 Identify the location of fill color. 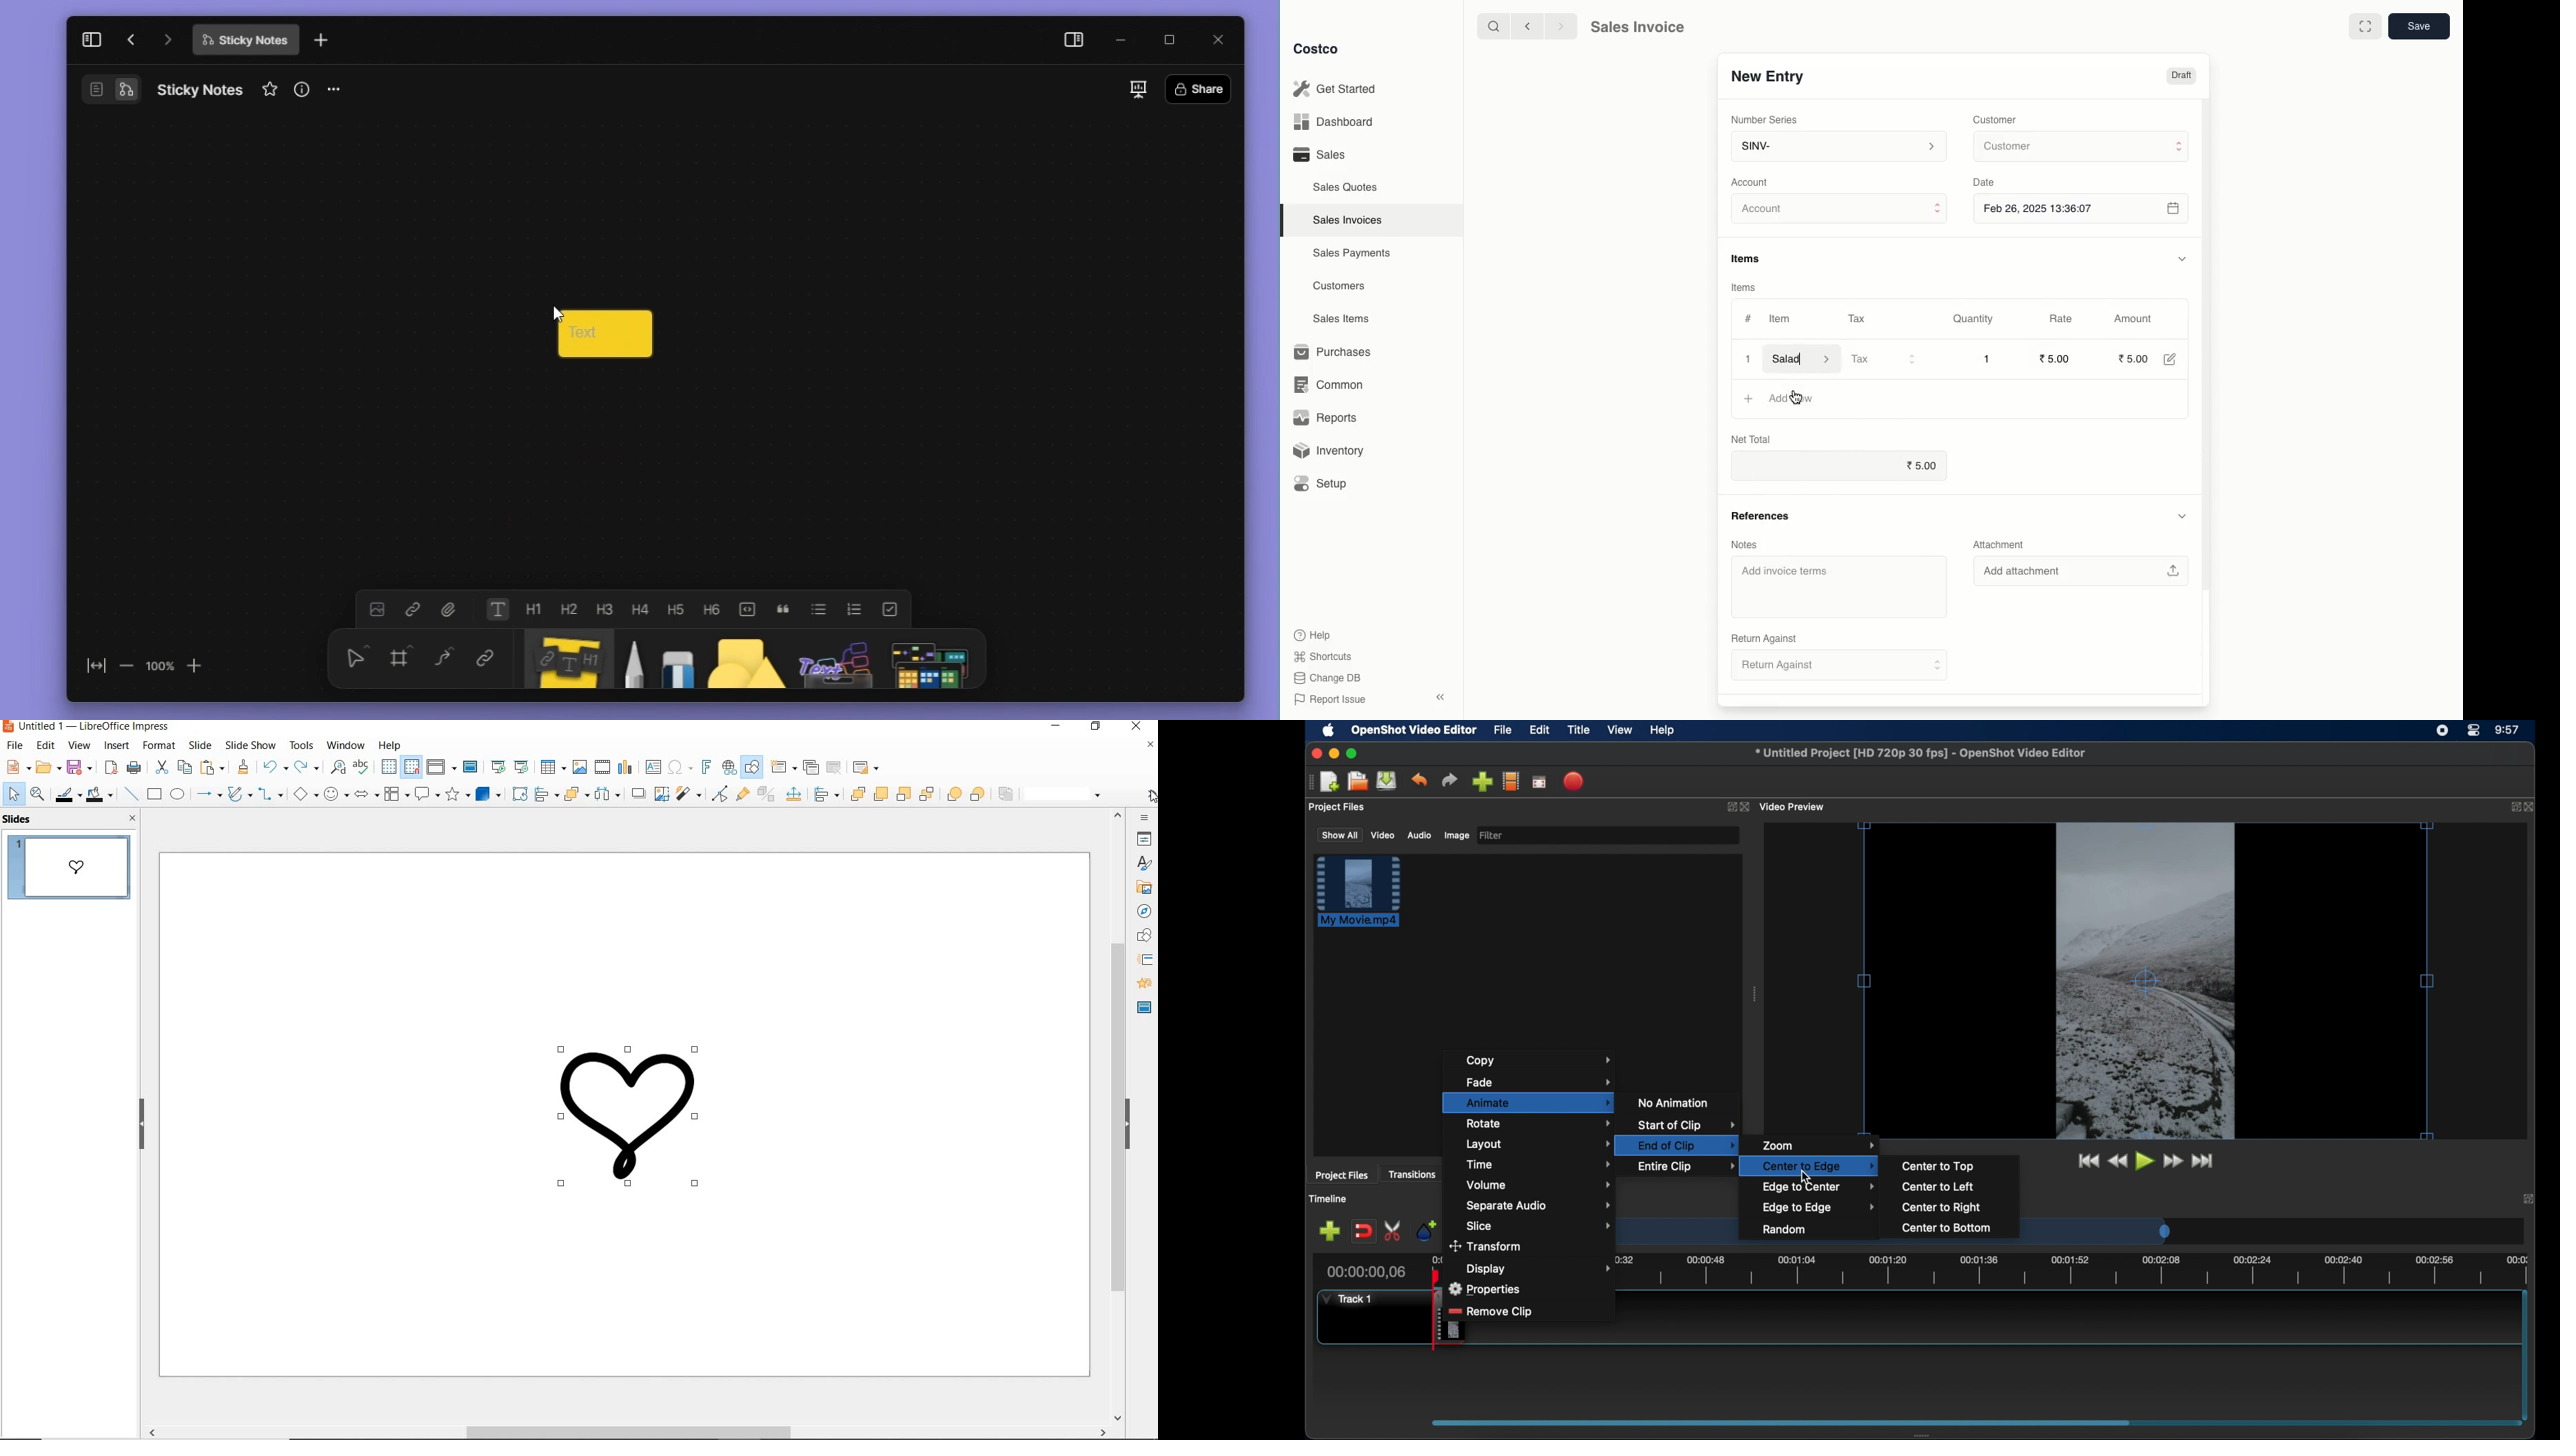
(99, 794).